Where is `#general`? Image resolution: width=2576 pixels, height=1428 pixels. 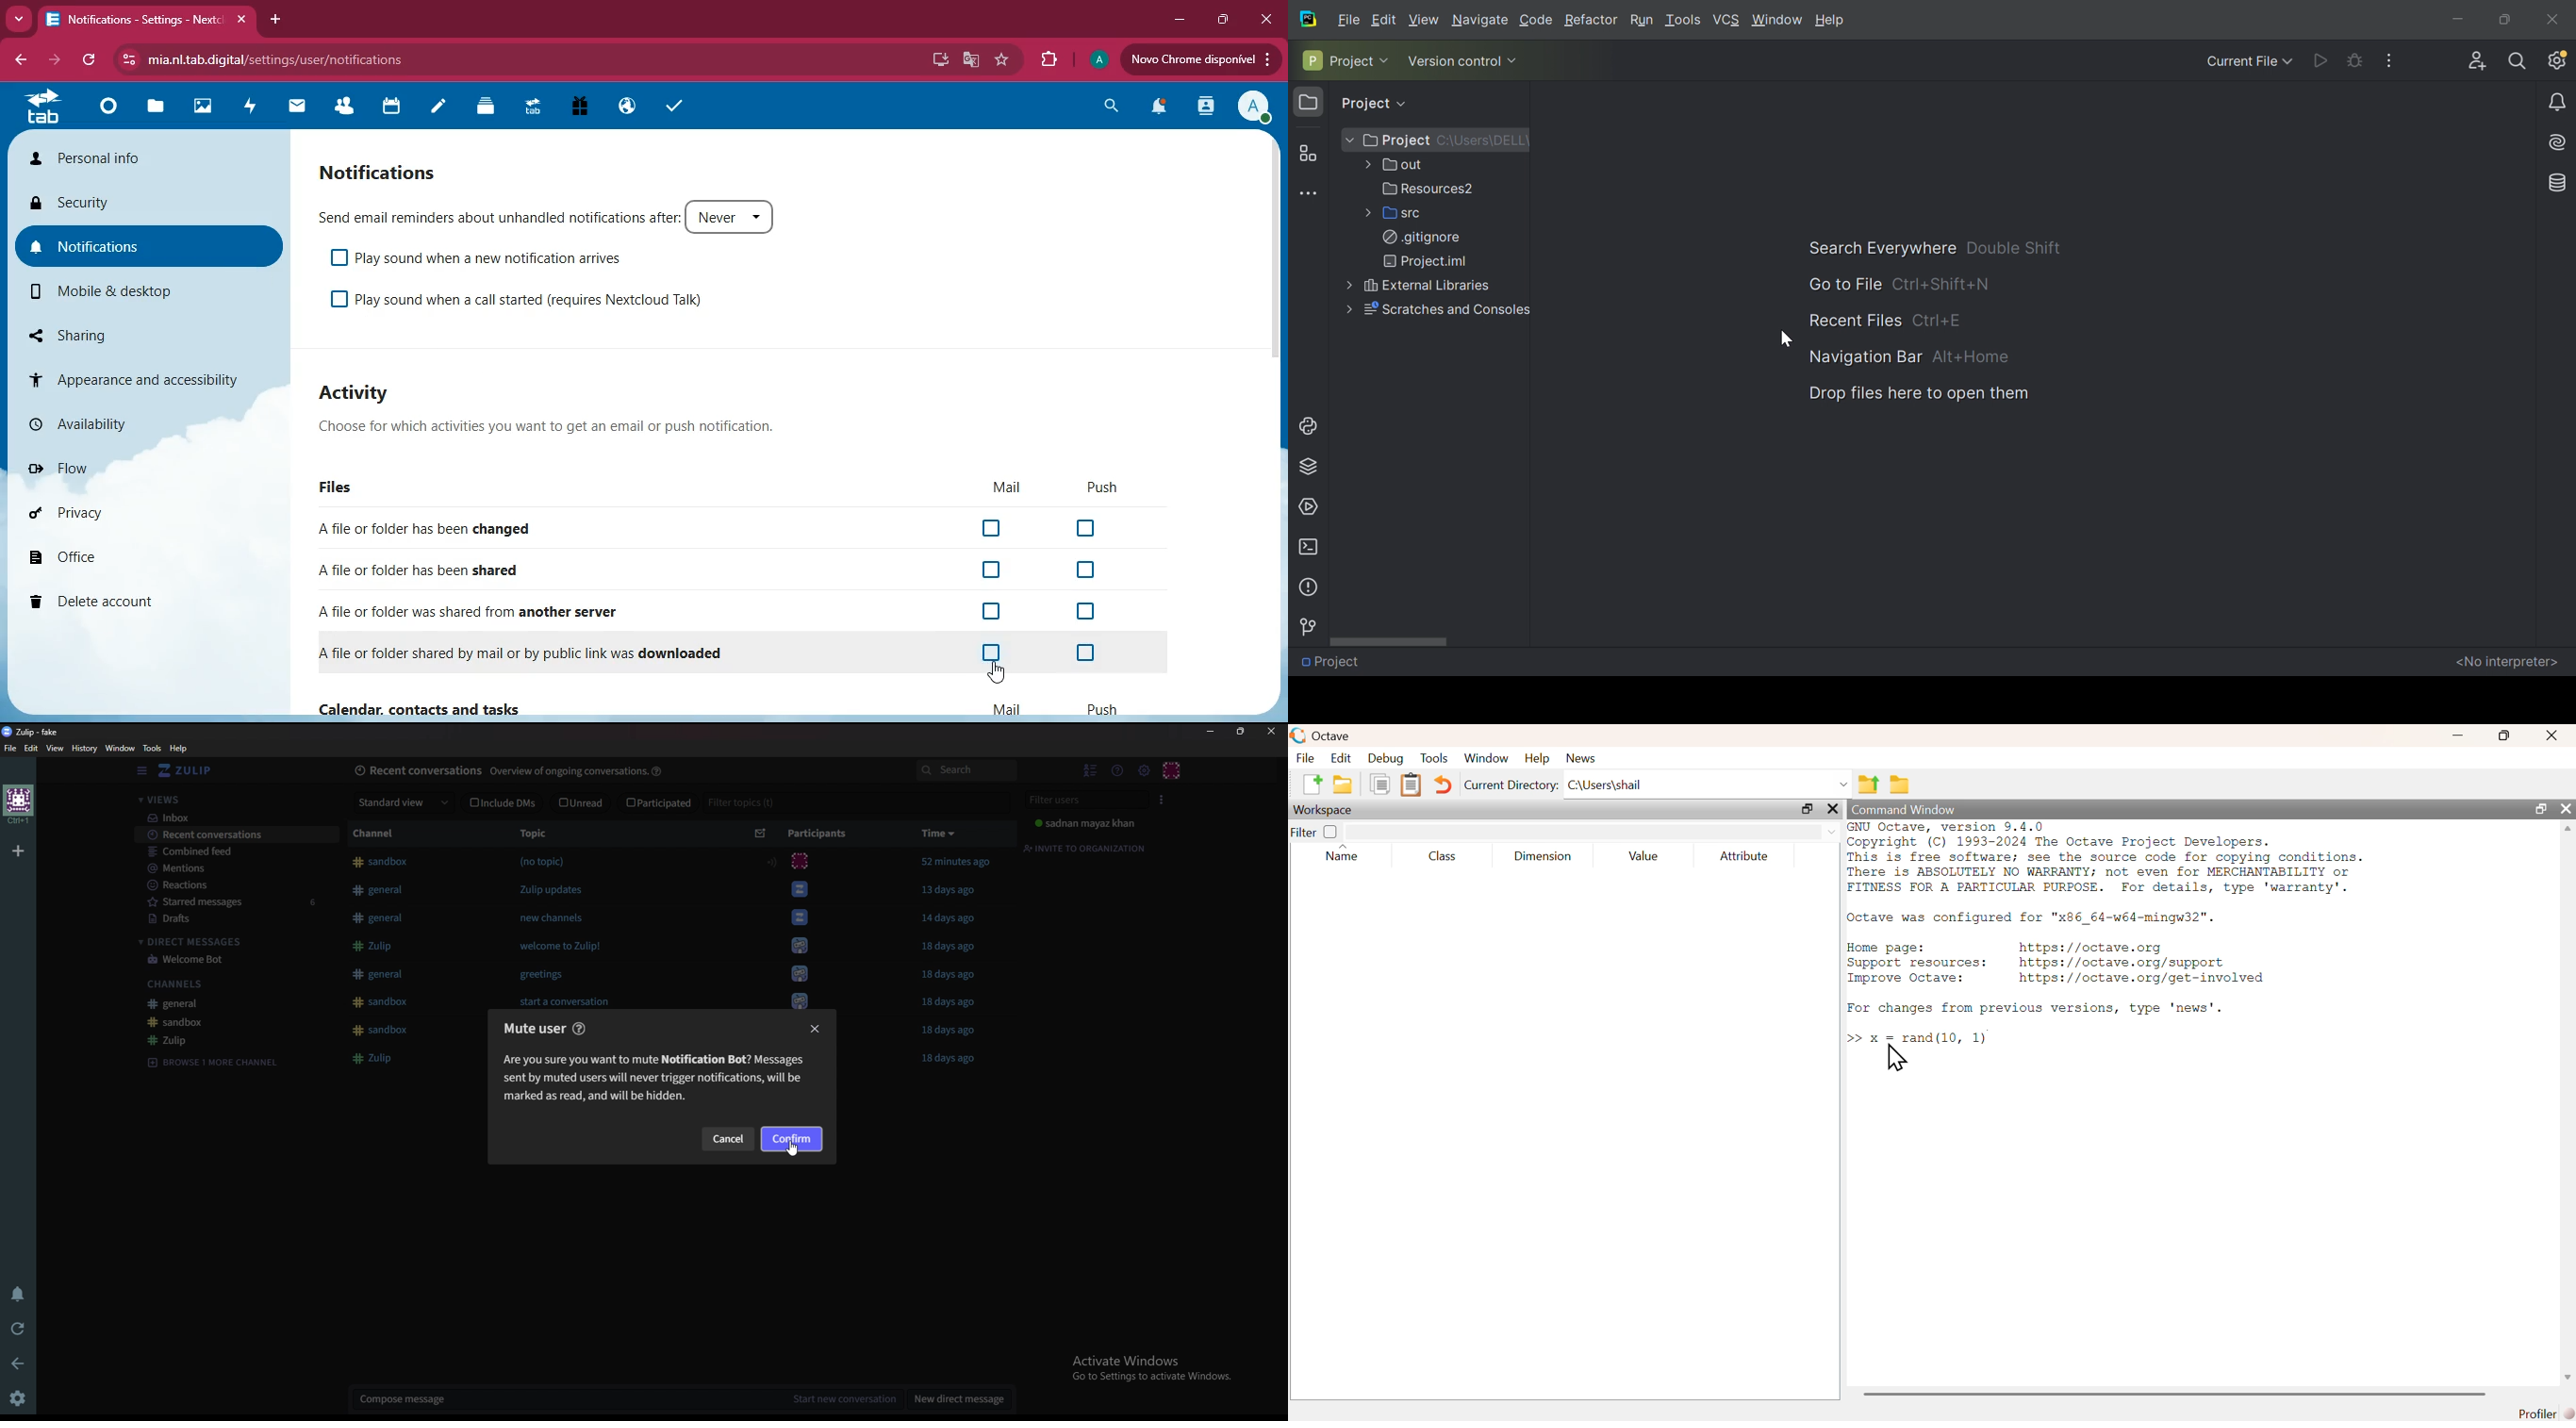 #general is located at coordinates (382, 918).